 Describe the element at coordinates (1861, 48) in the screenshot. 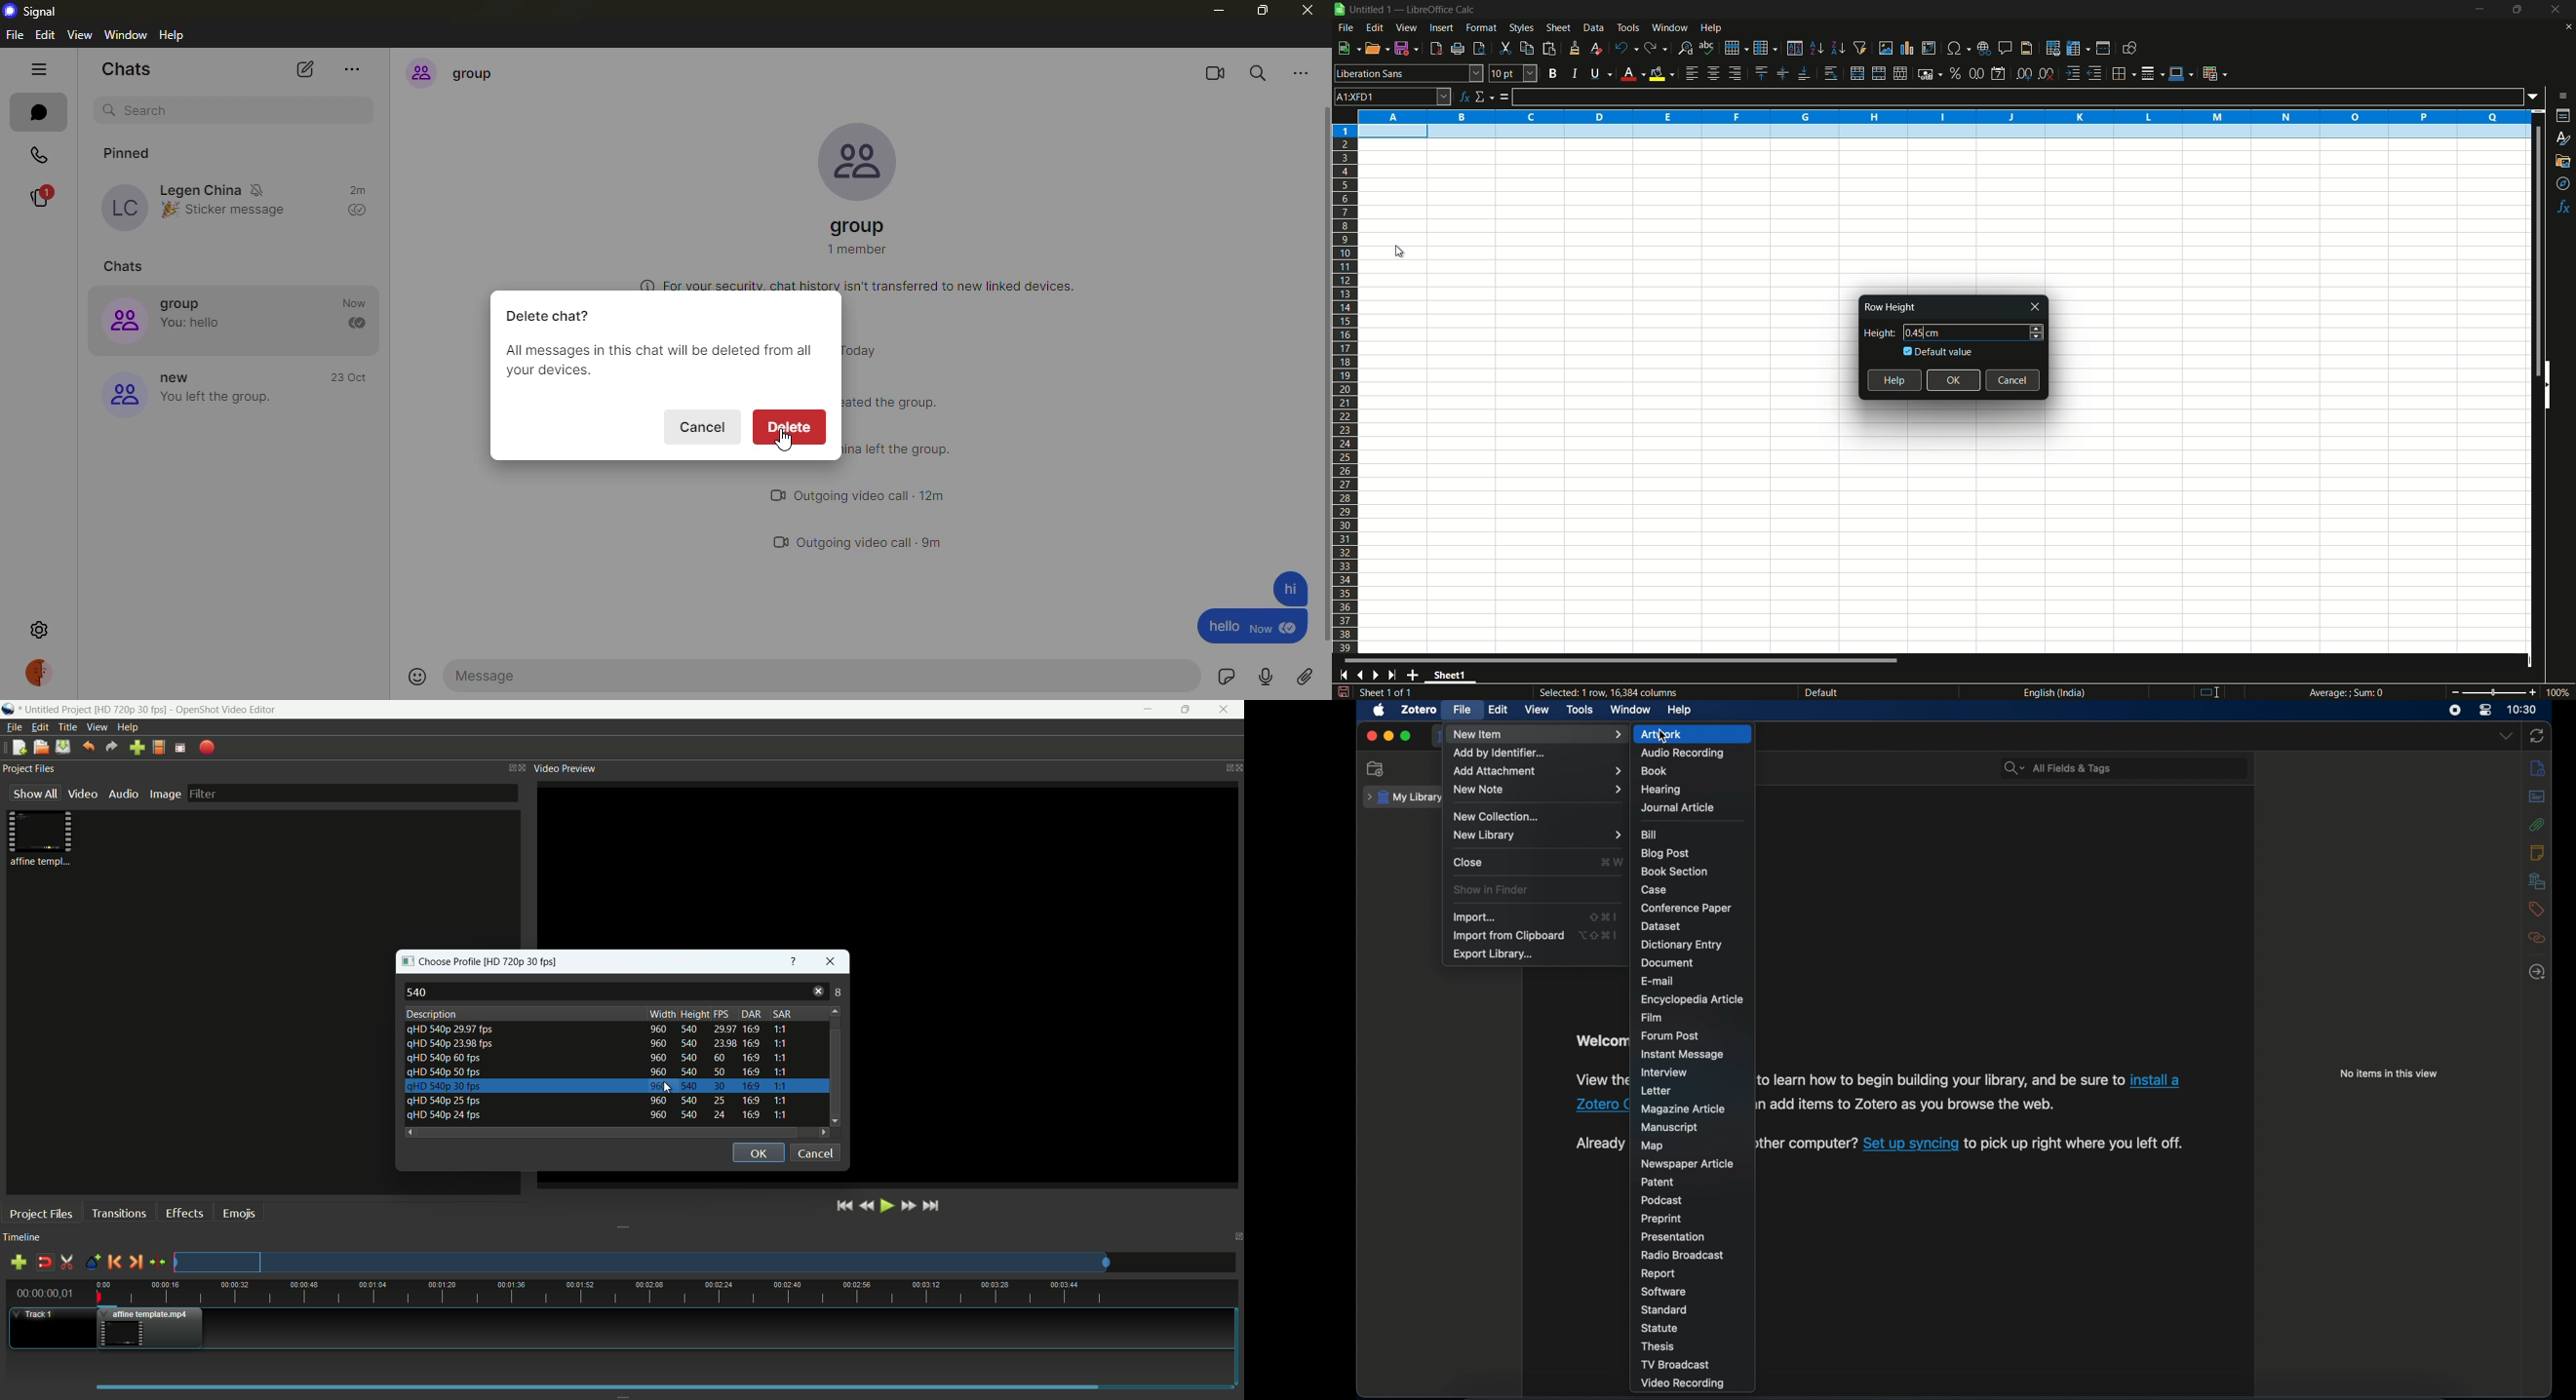

I see `auto filter` at that location.